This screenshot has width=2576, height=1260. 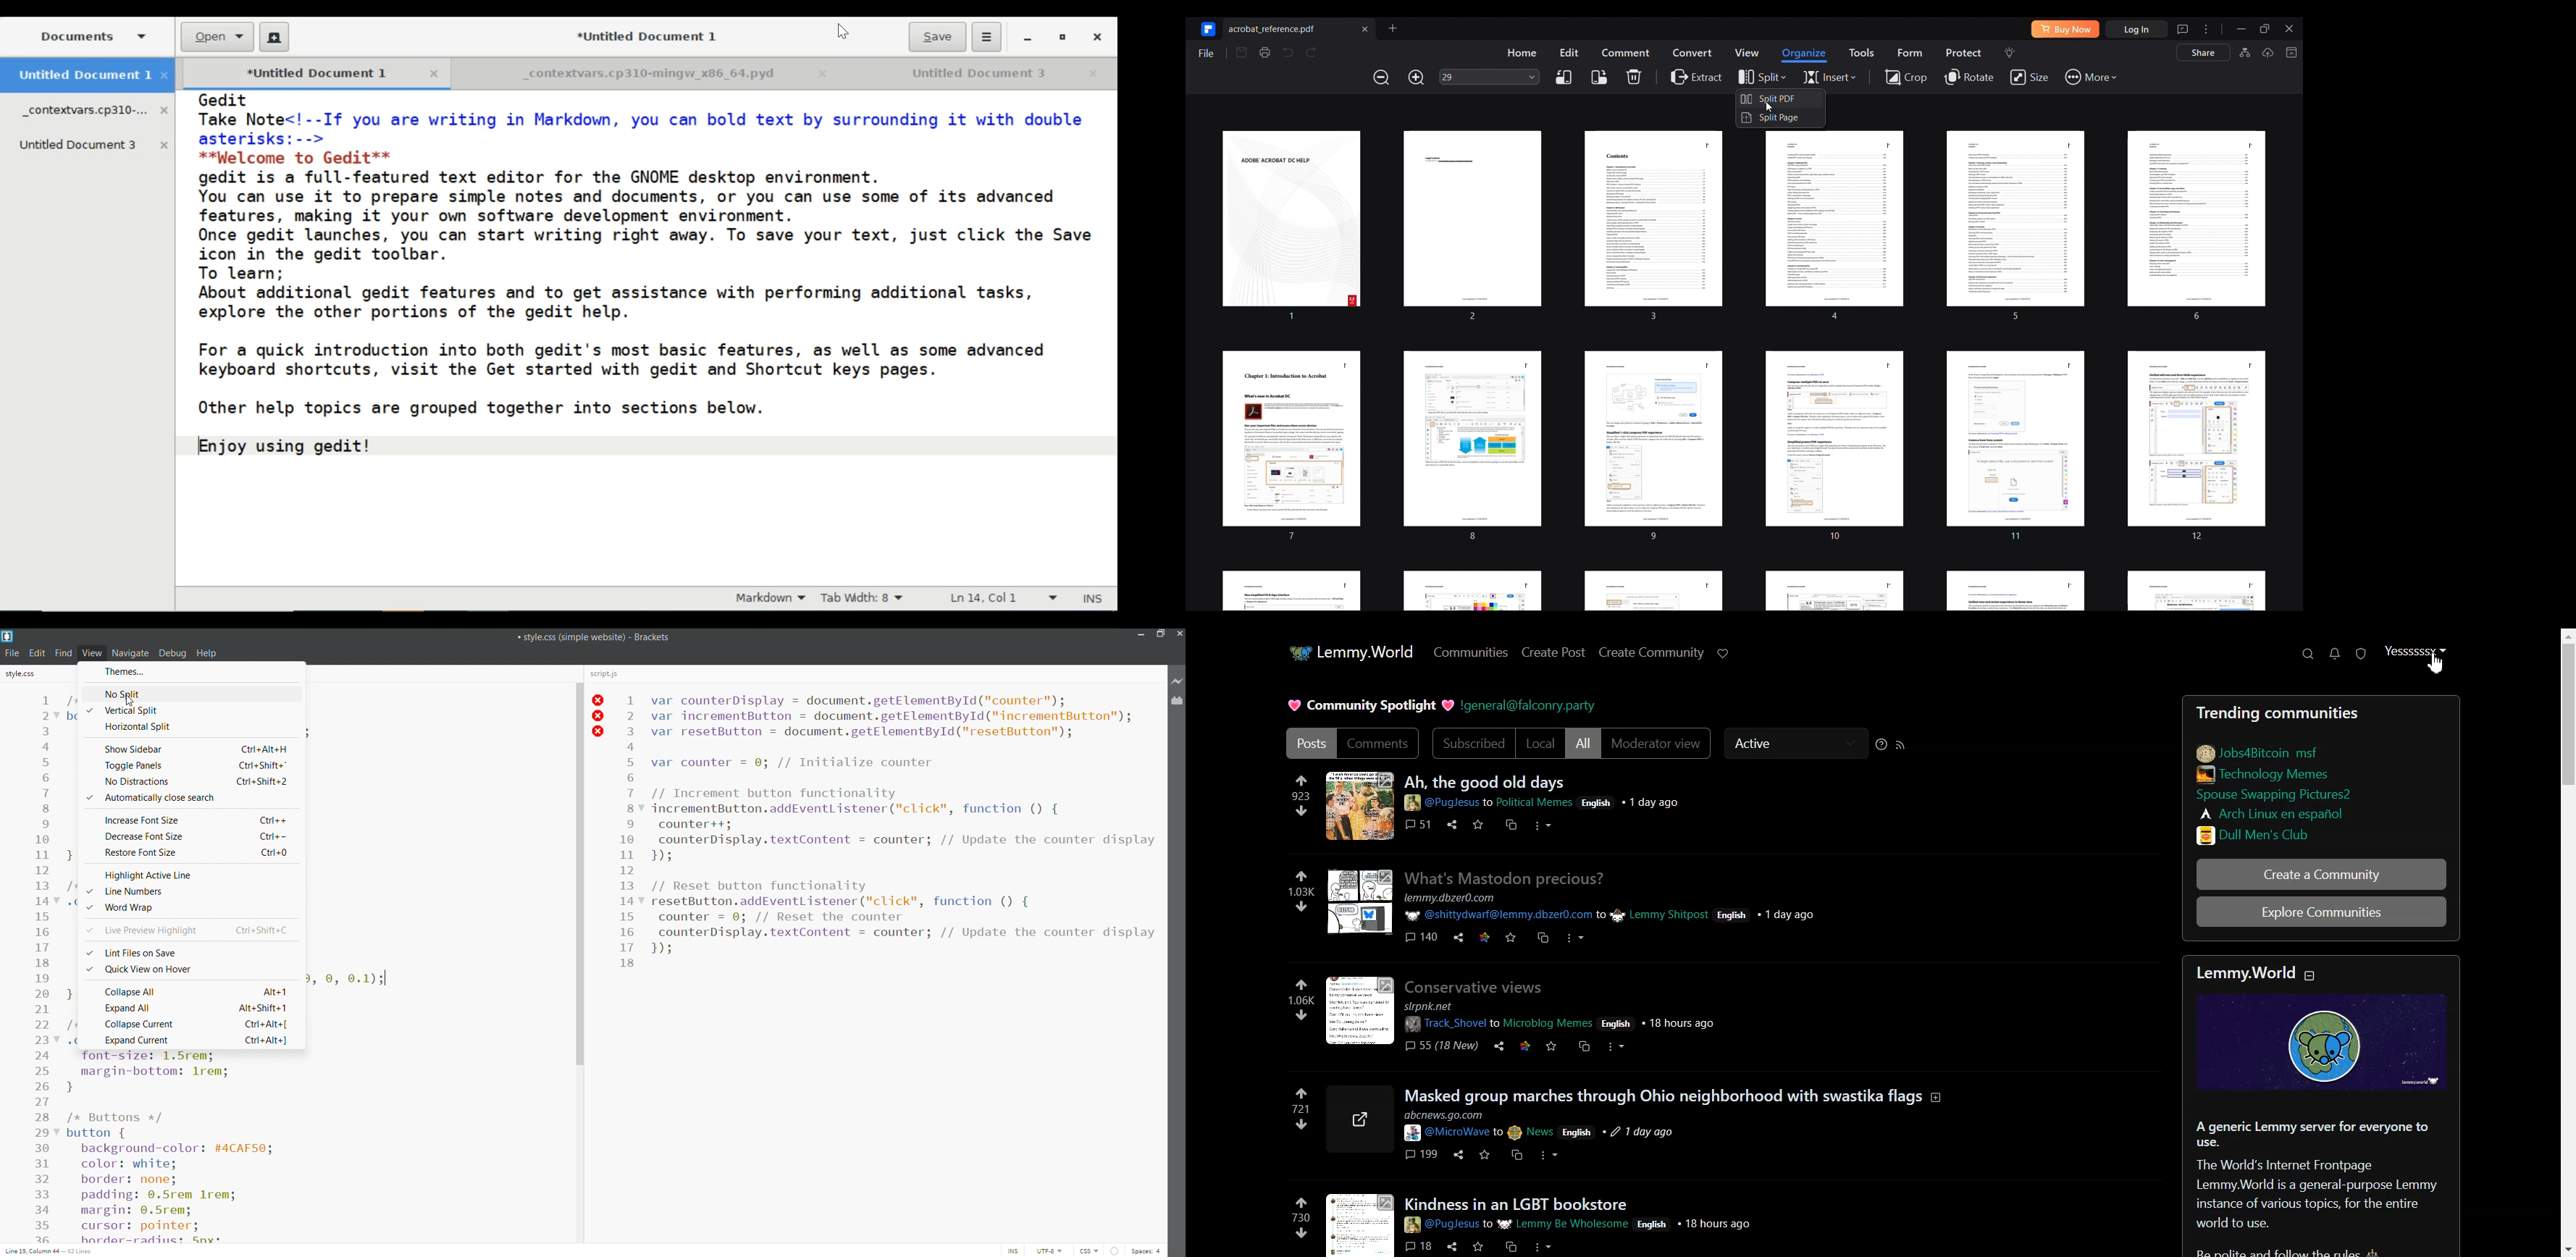 What do you see at coordinates (1360, 1009) in the screenshot?
I see `image` at bounding box center [1360, 1009].